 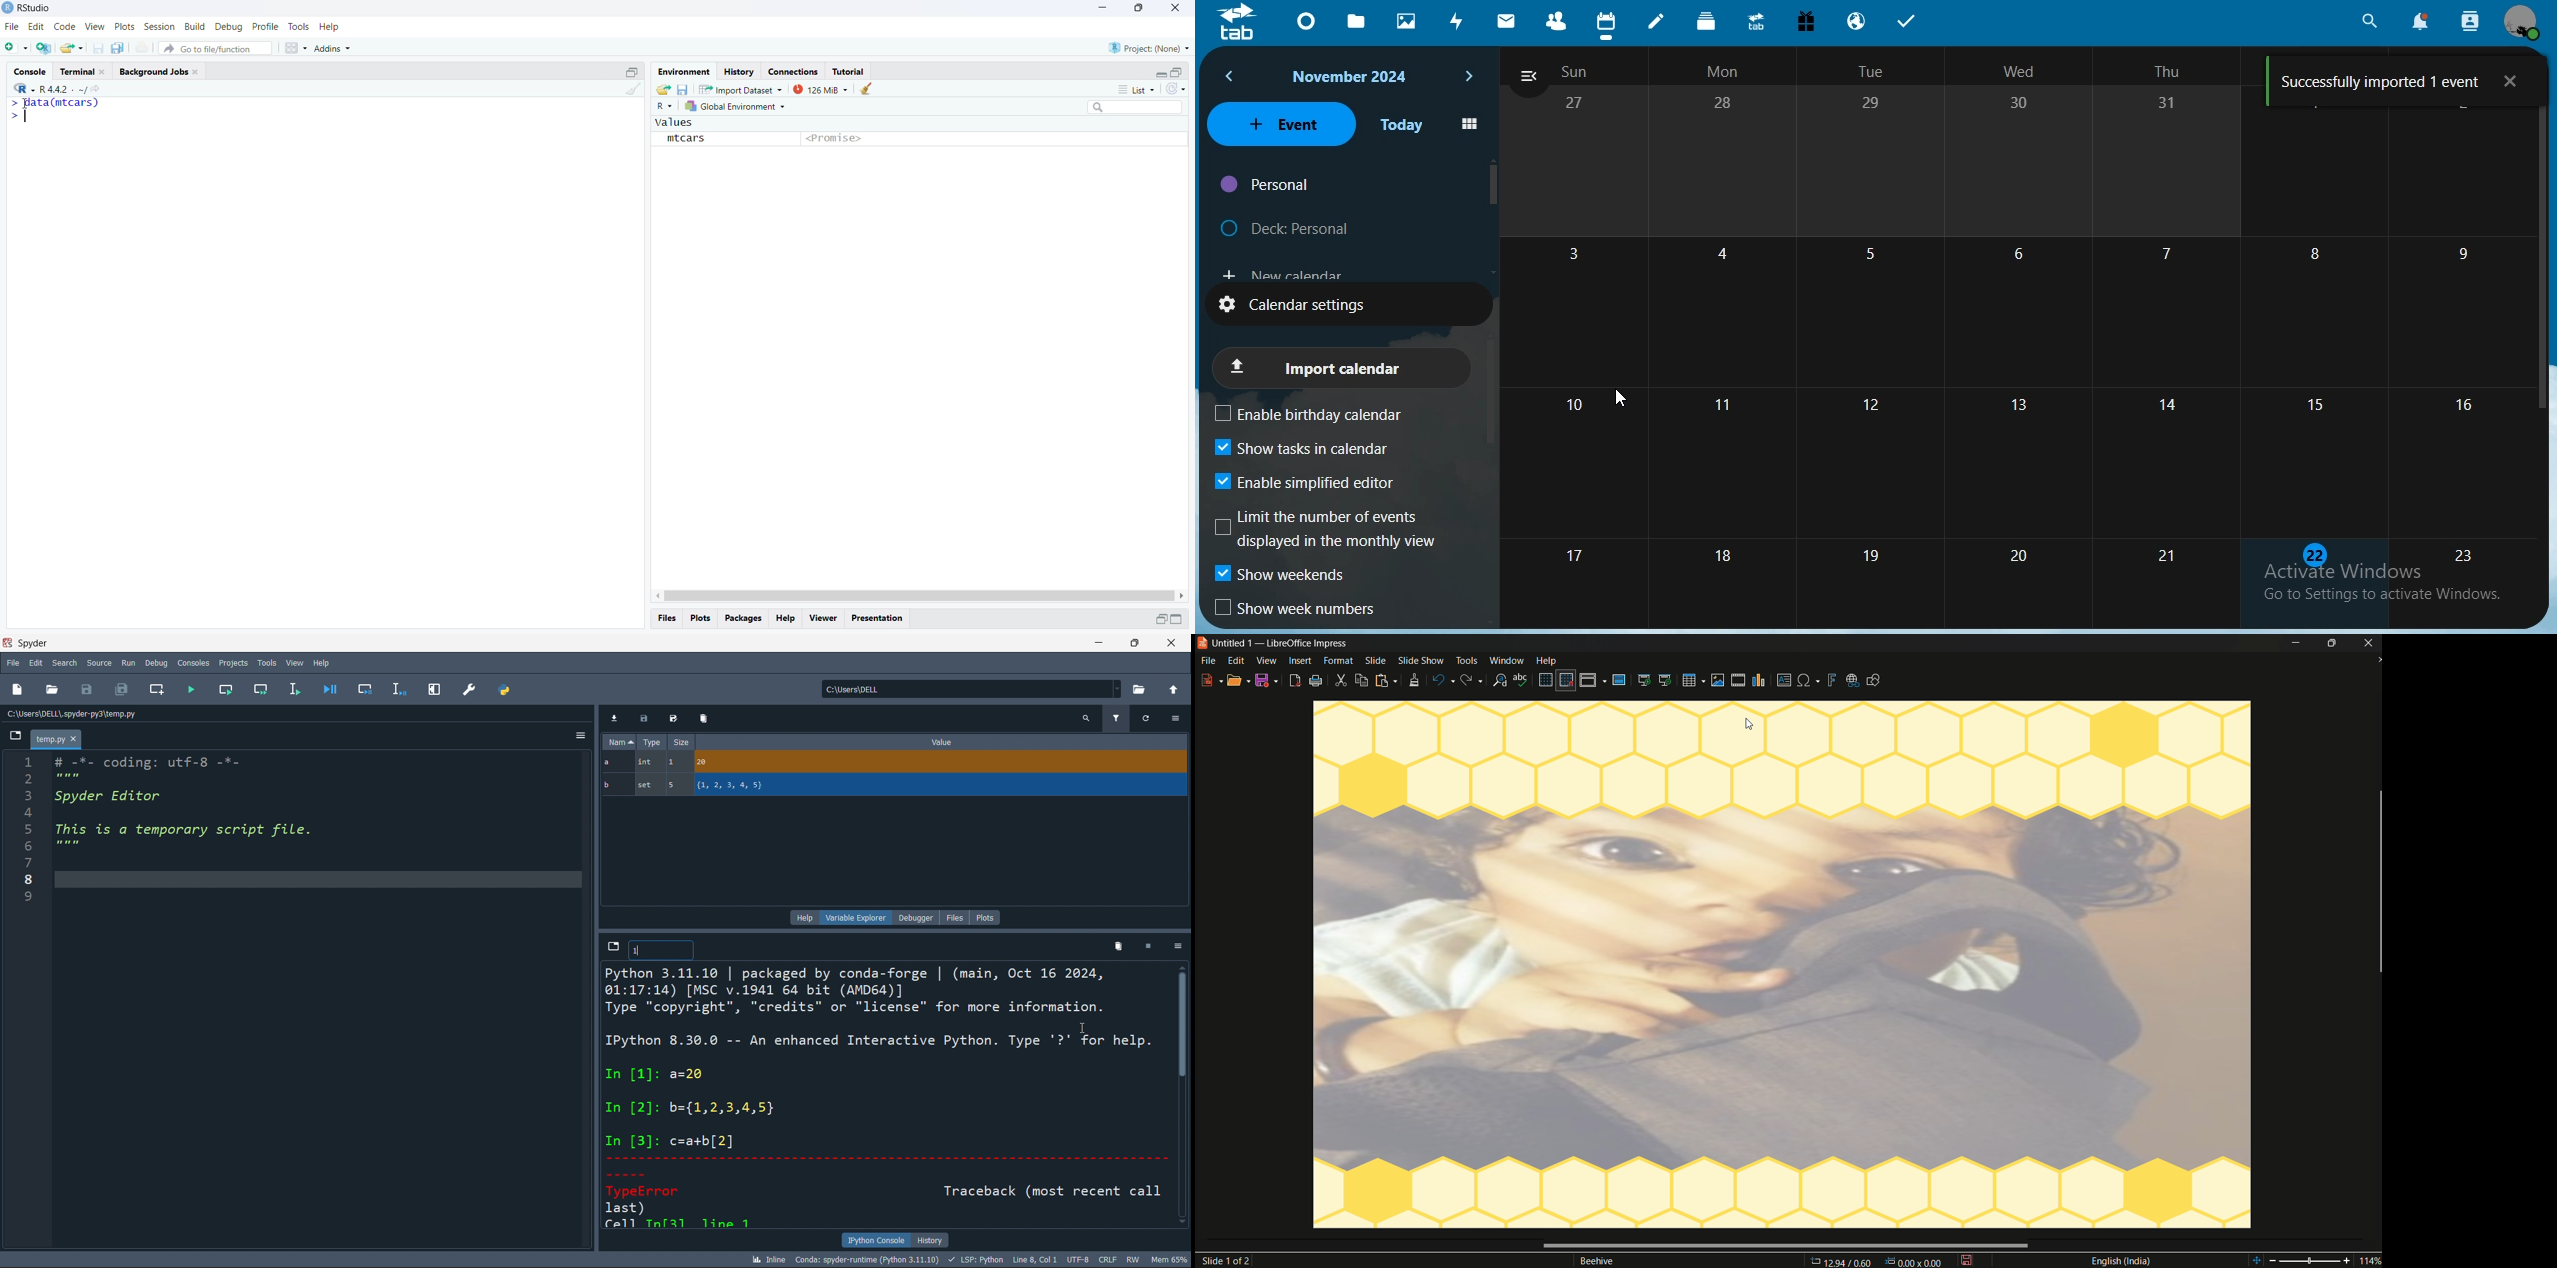 I want to click on file, so click(x=1207, y=659).